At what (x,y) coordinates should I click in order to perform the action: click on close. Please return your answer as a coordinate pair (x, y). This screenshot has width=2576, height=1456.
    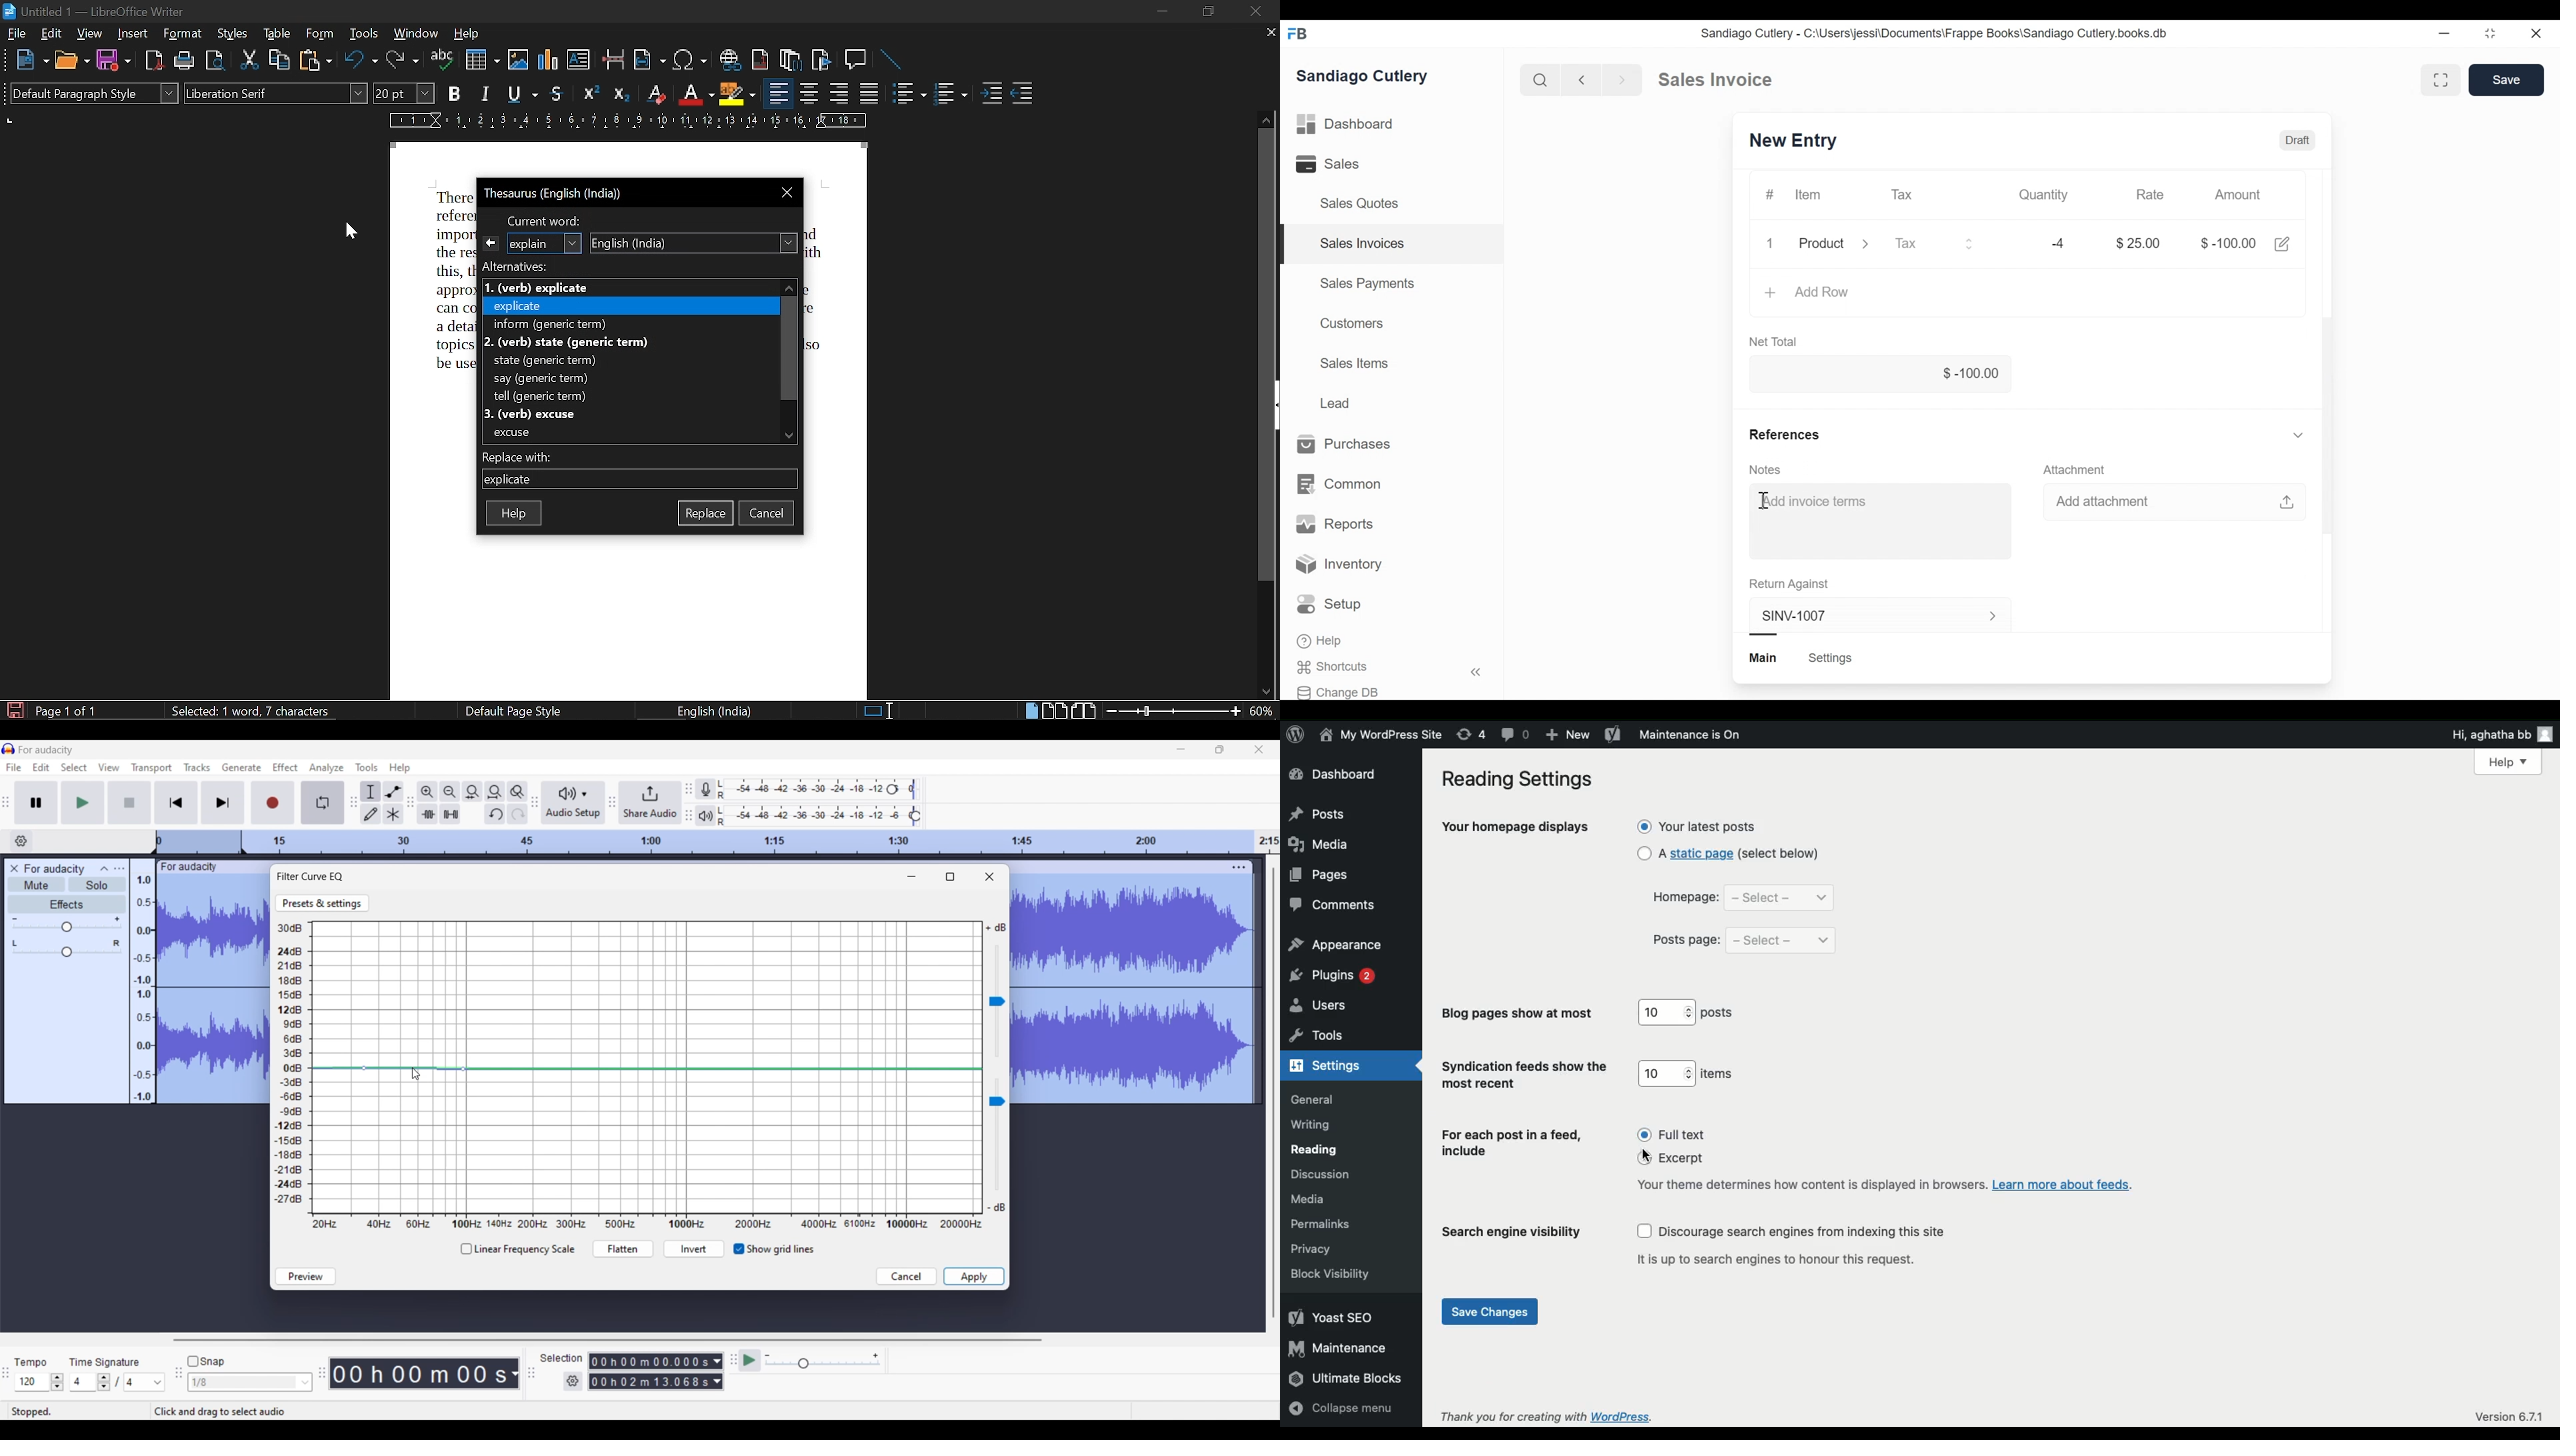
    Looking at the image, I should click on (1253, 12).